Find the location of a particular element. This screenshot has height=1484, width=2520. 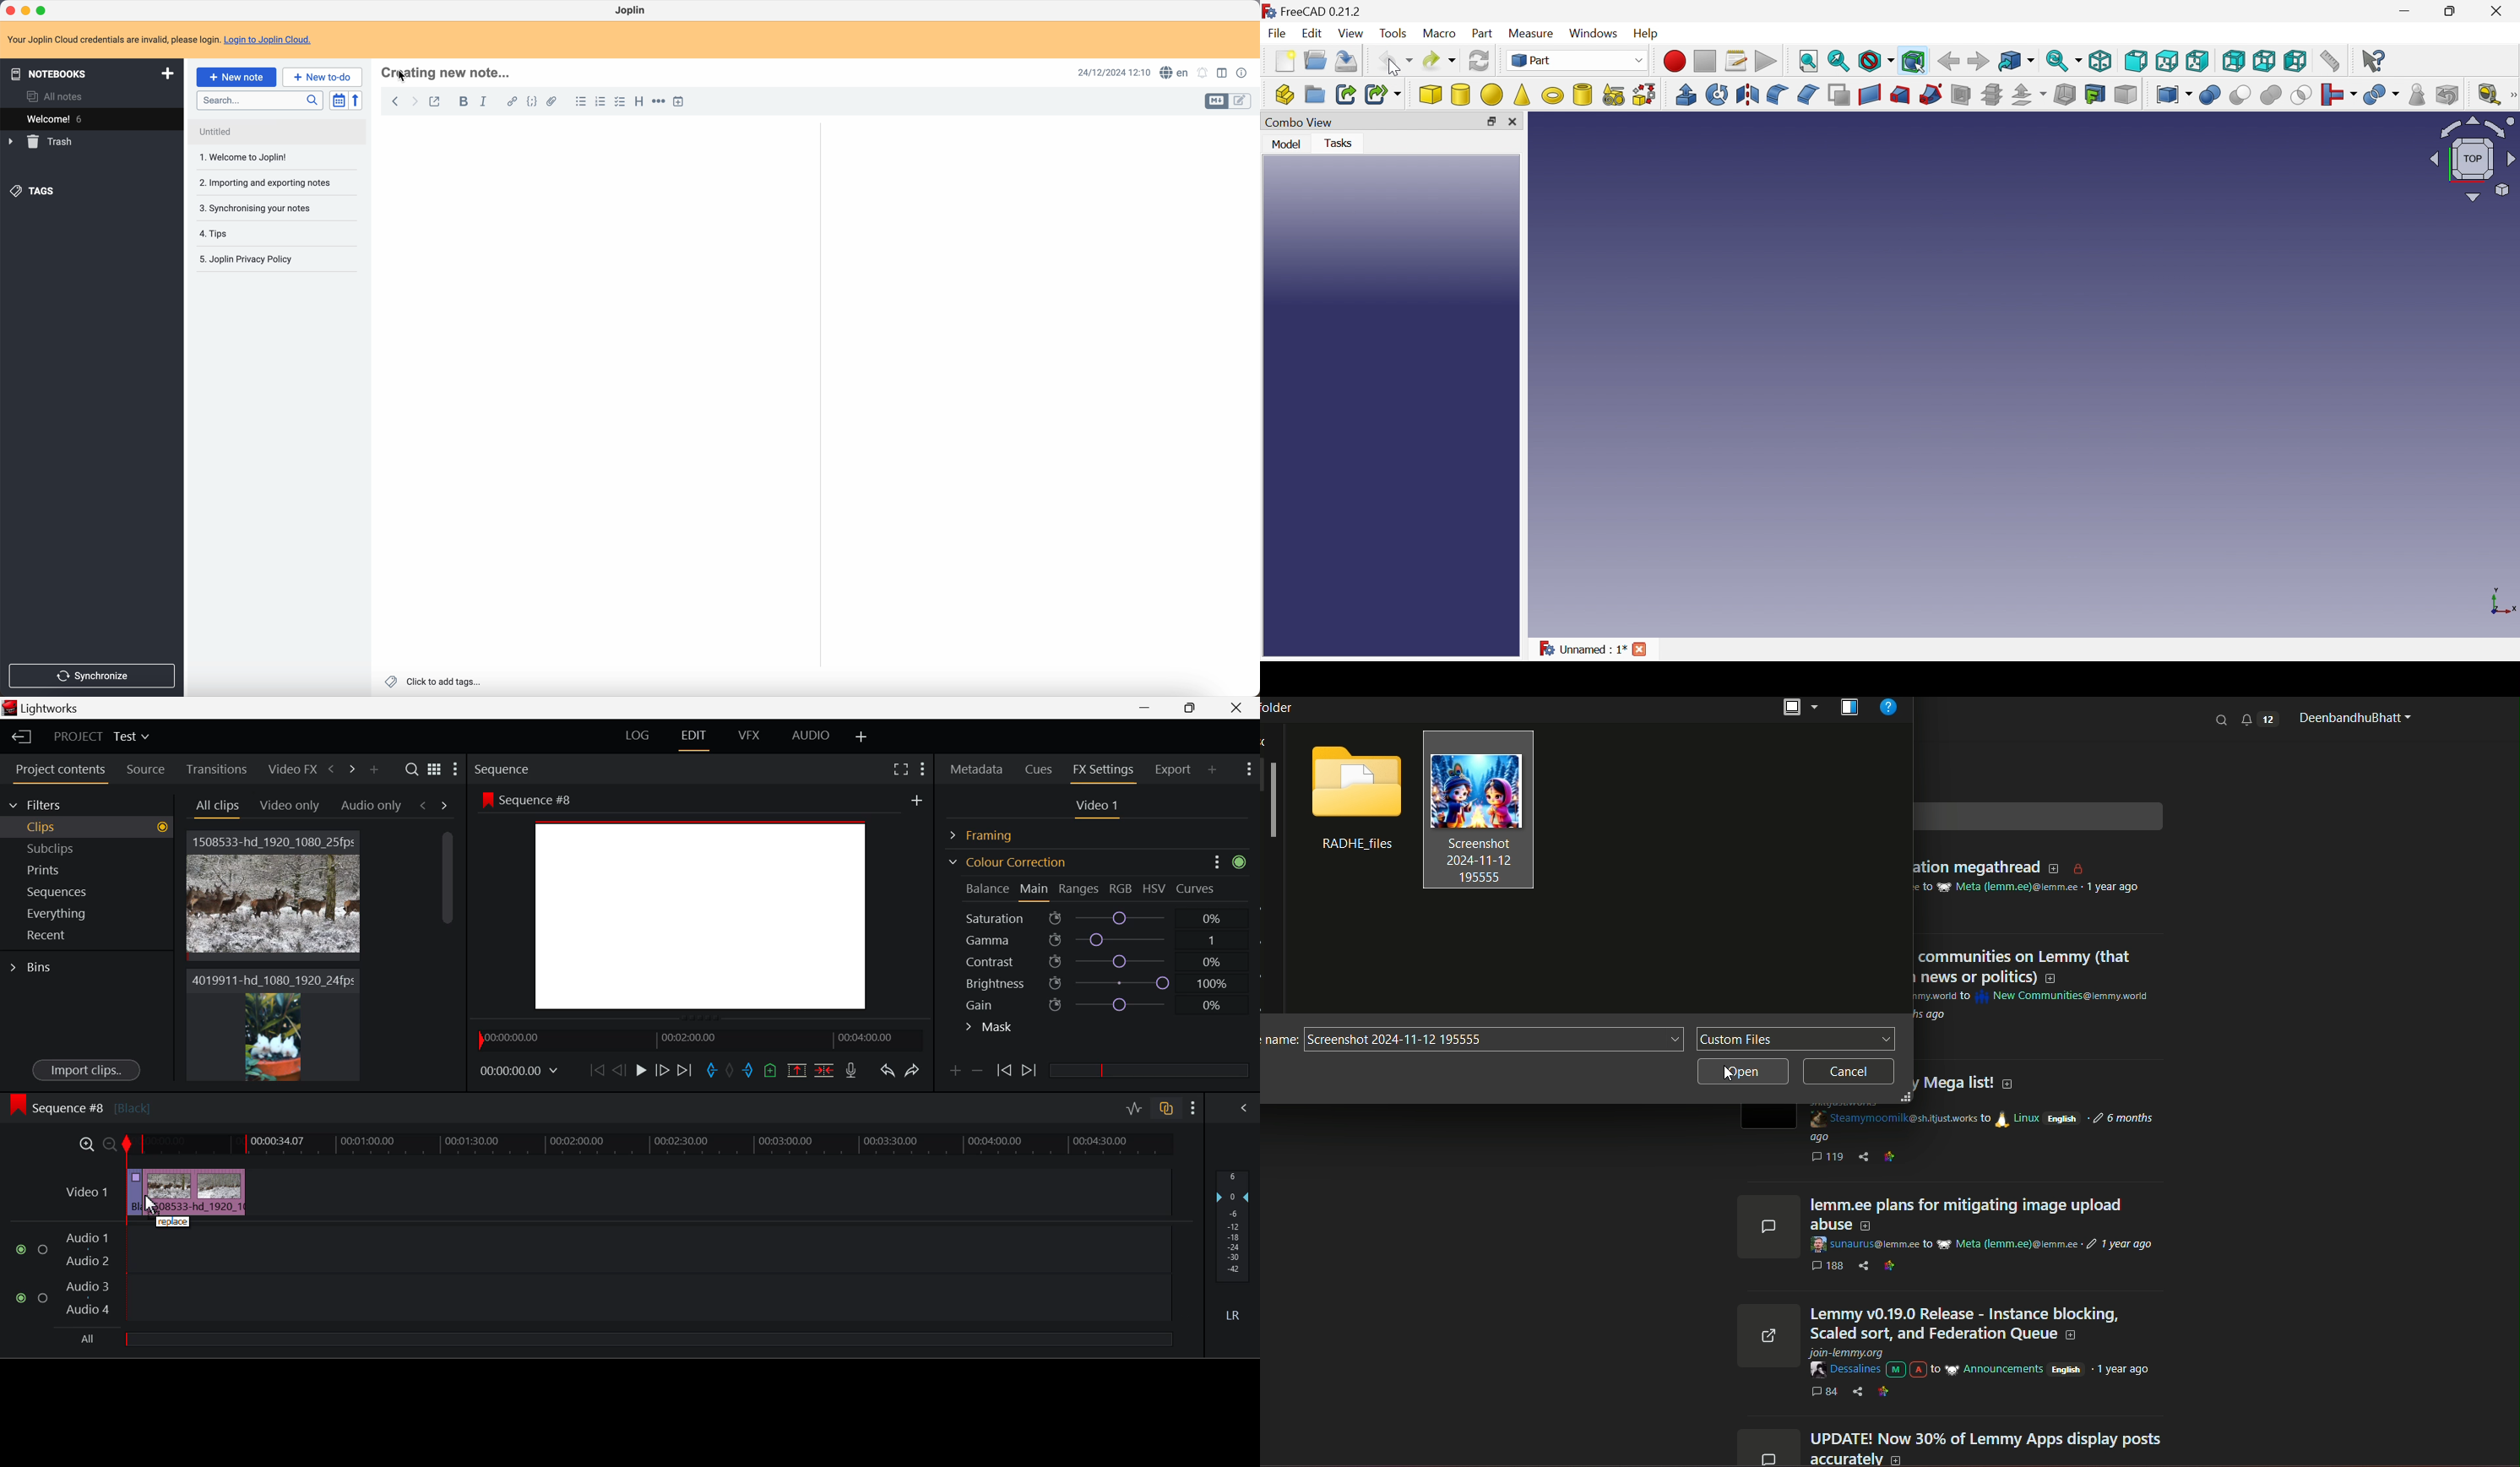

Background changed is located at coordinates (701, 904).